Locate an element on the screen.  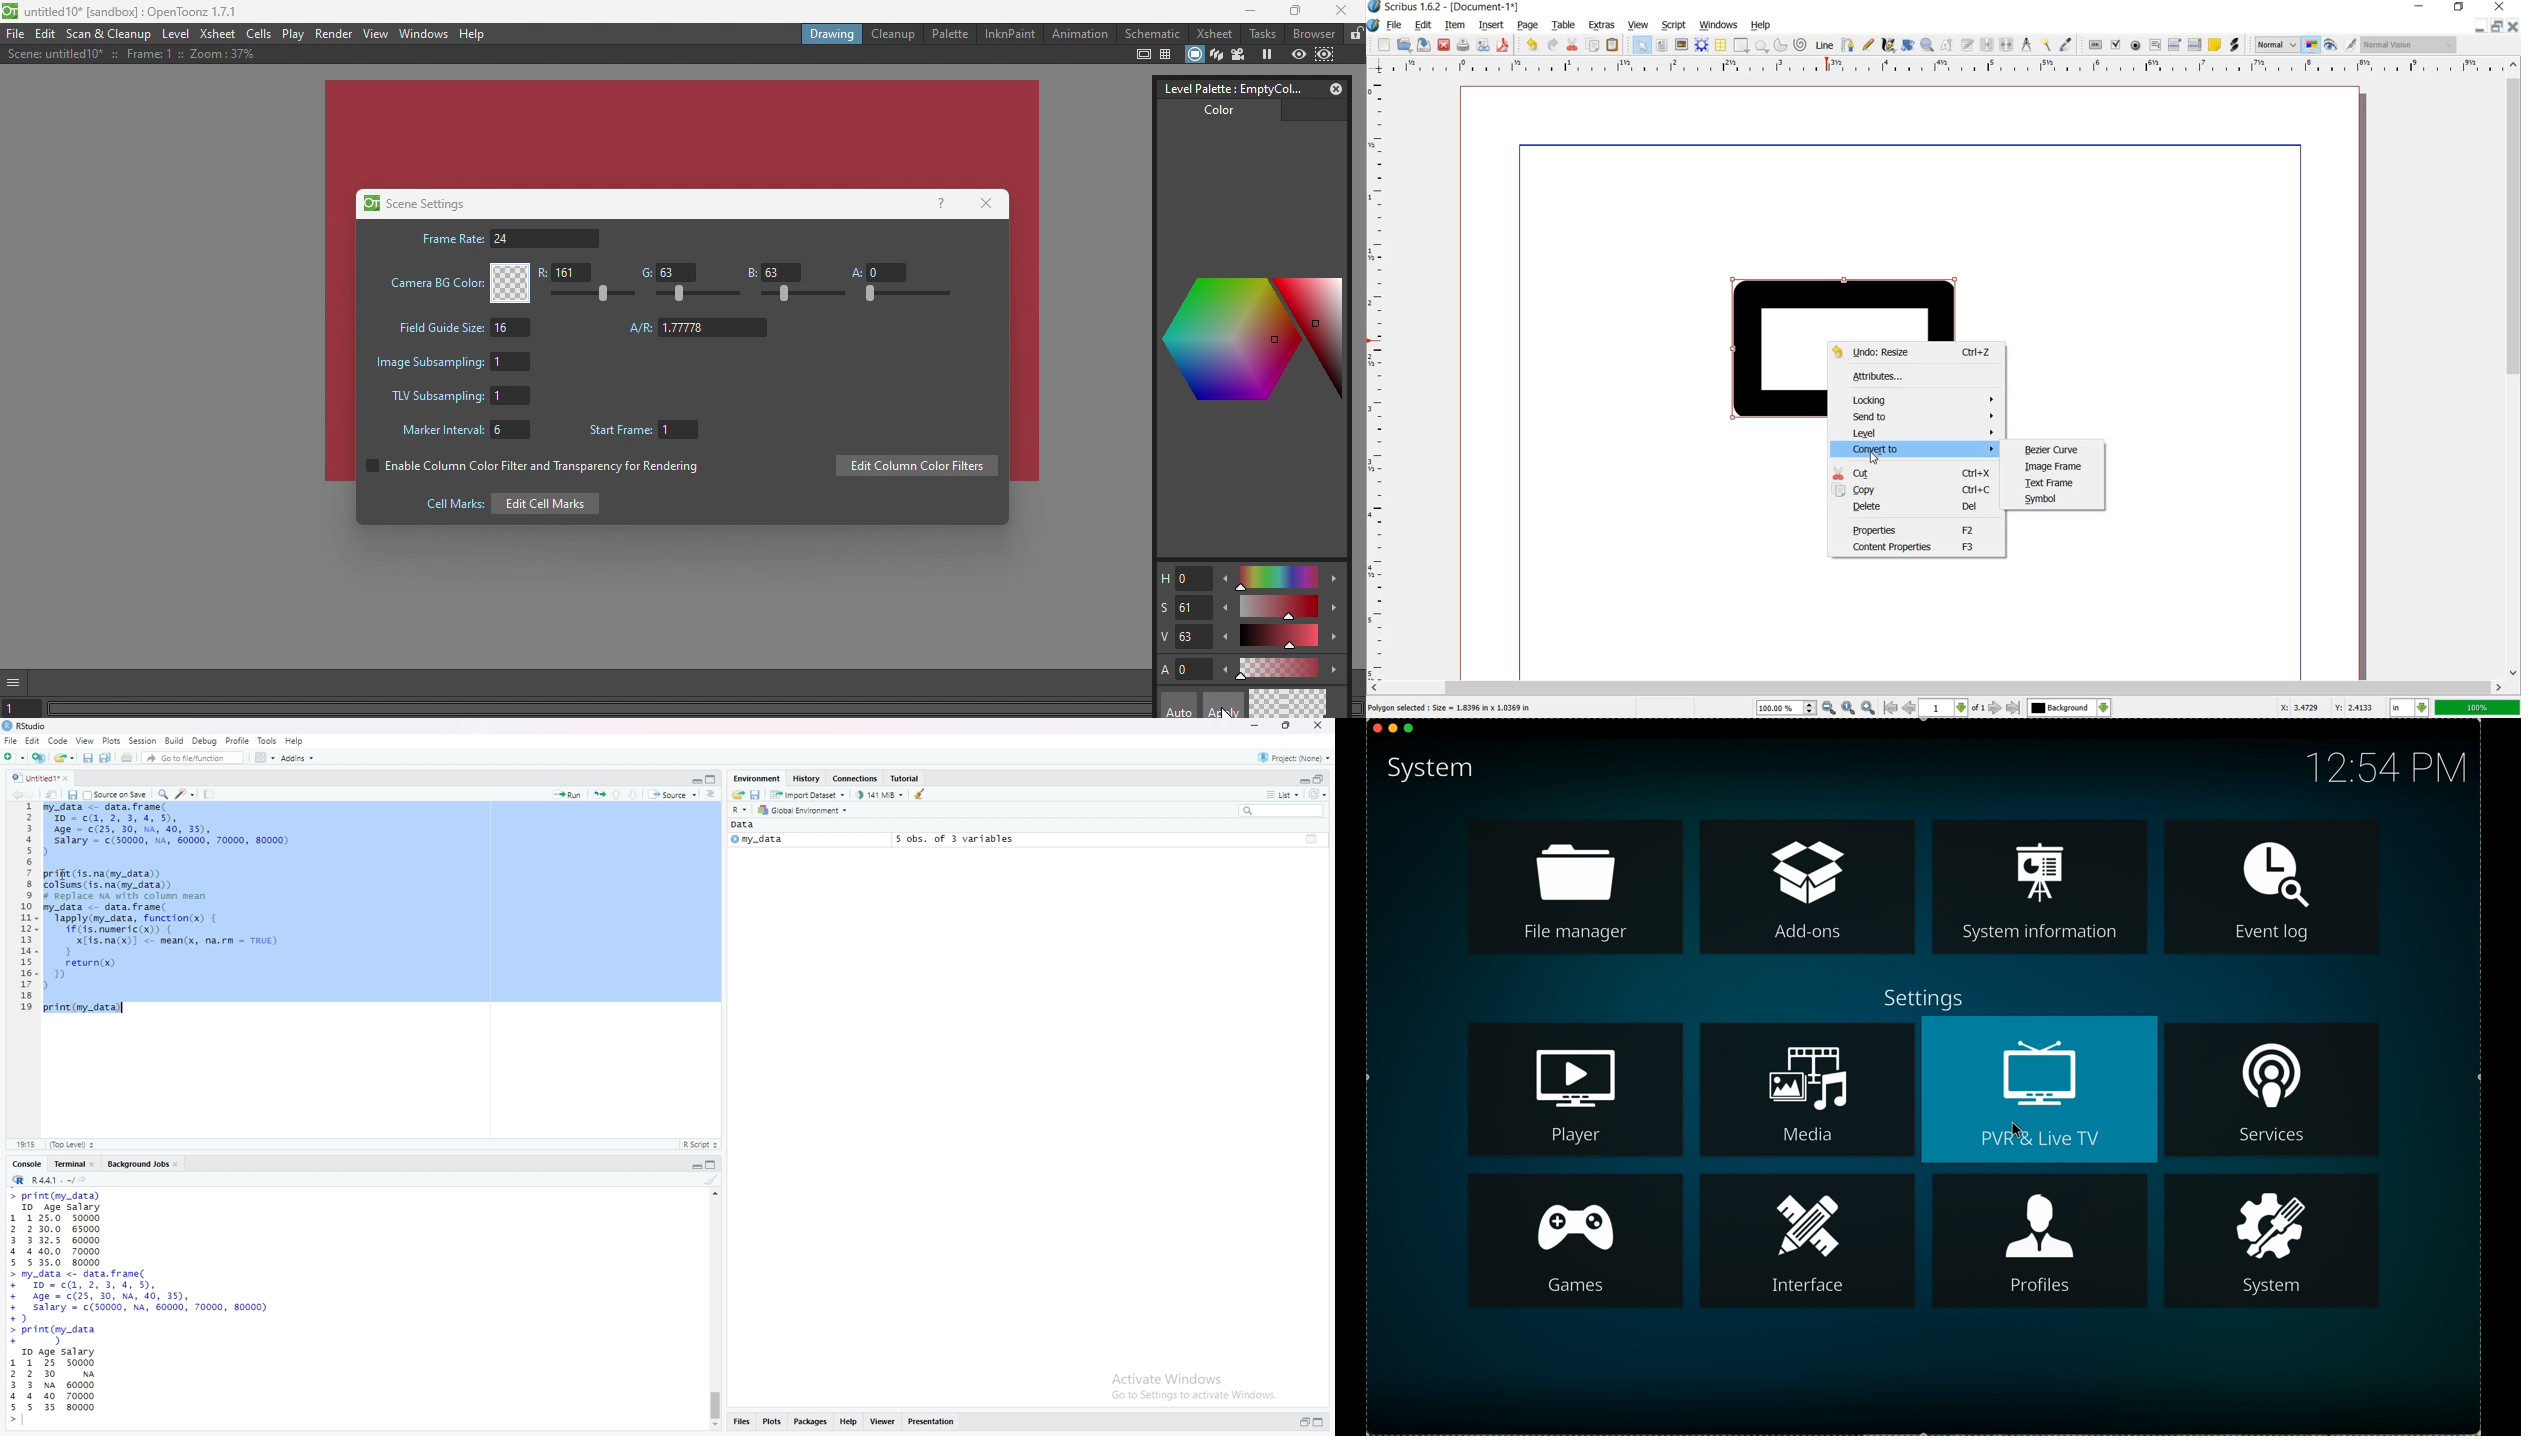
Build is located at coordinates (176, 740).